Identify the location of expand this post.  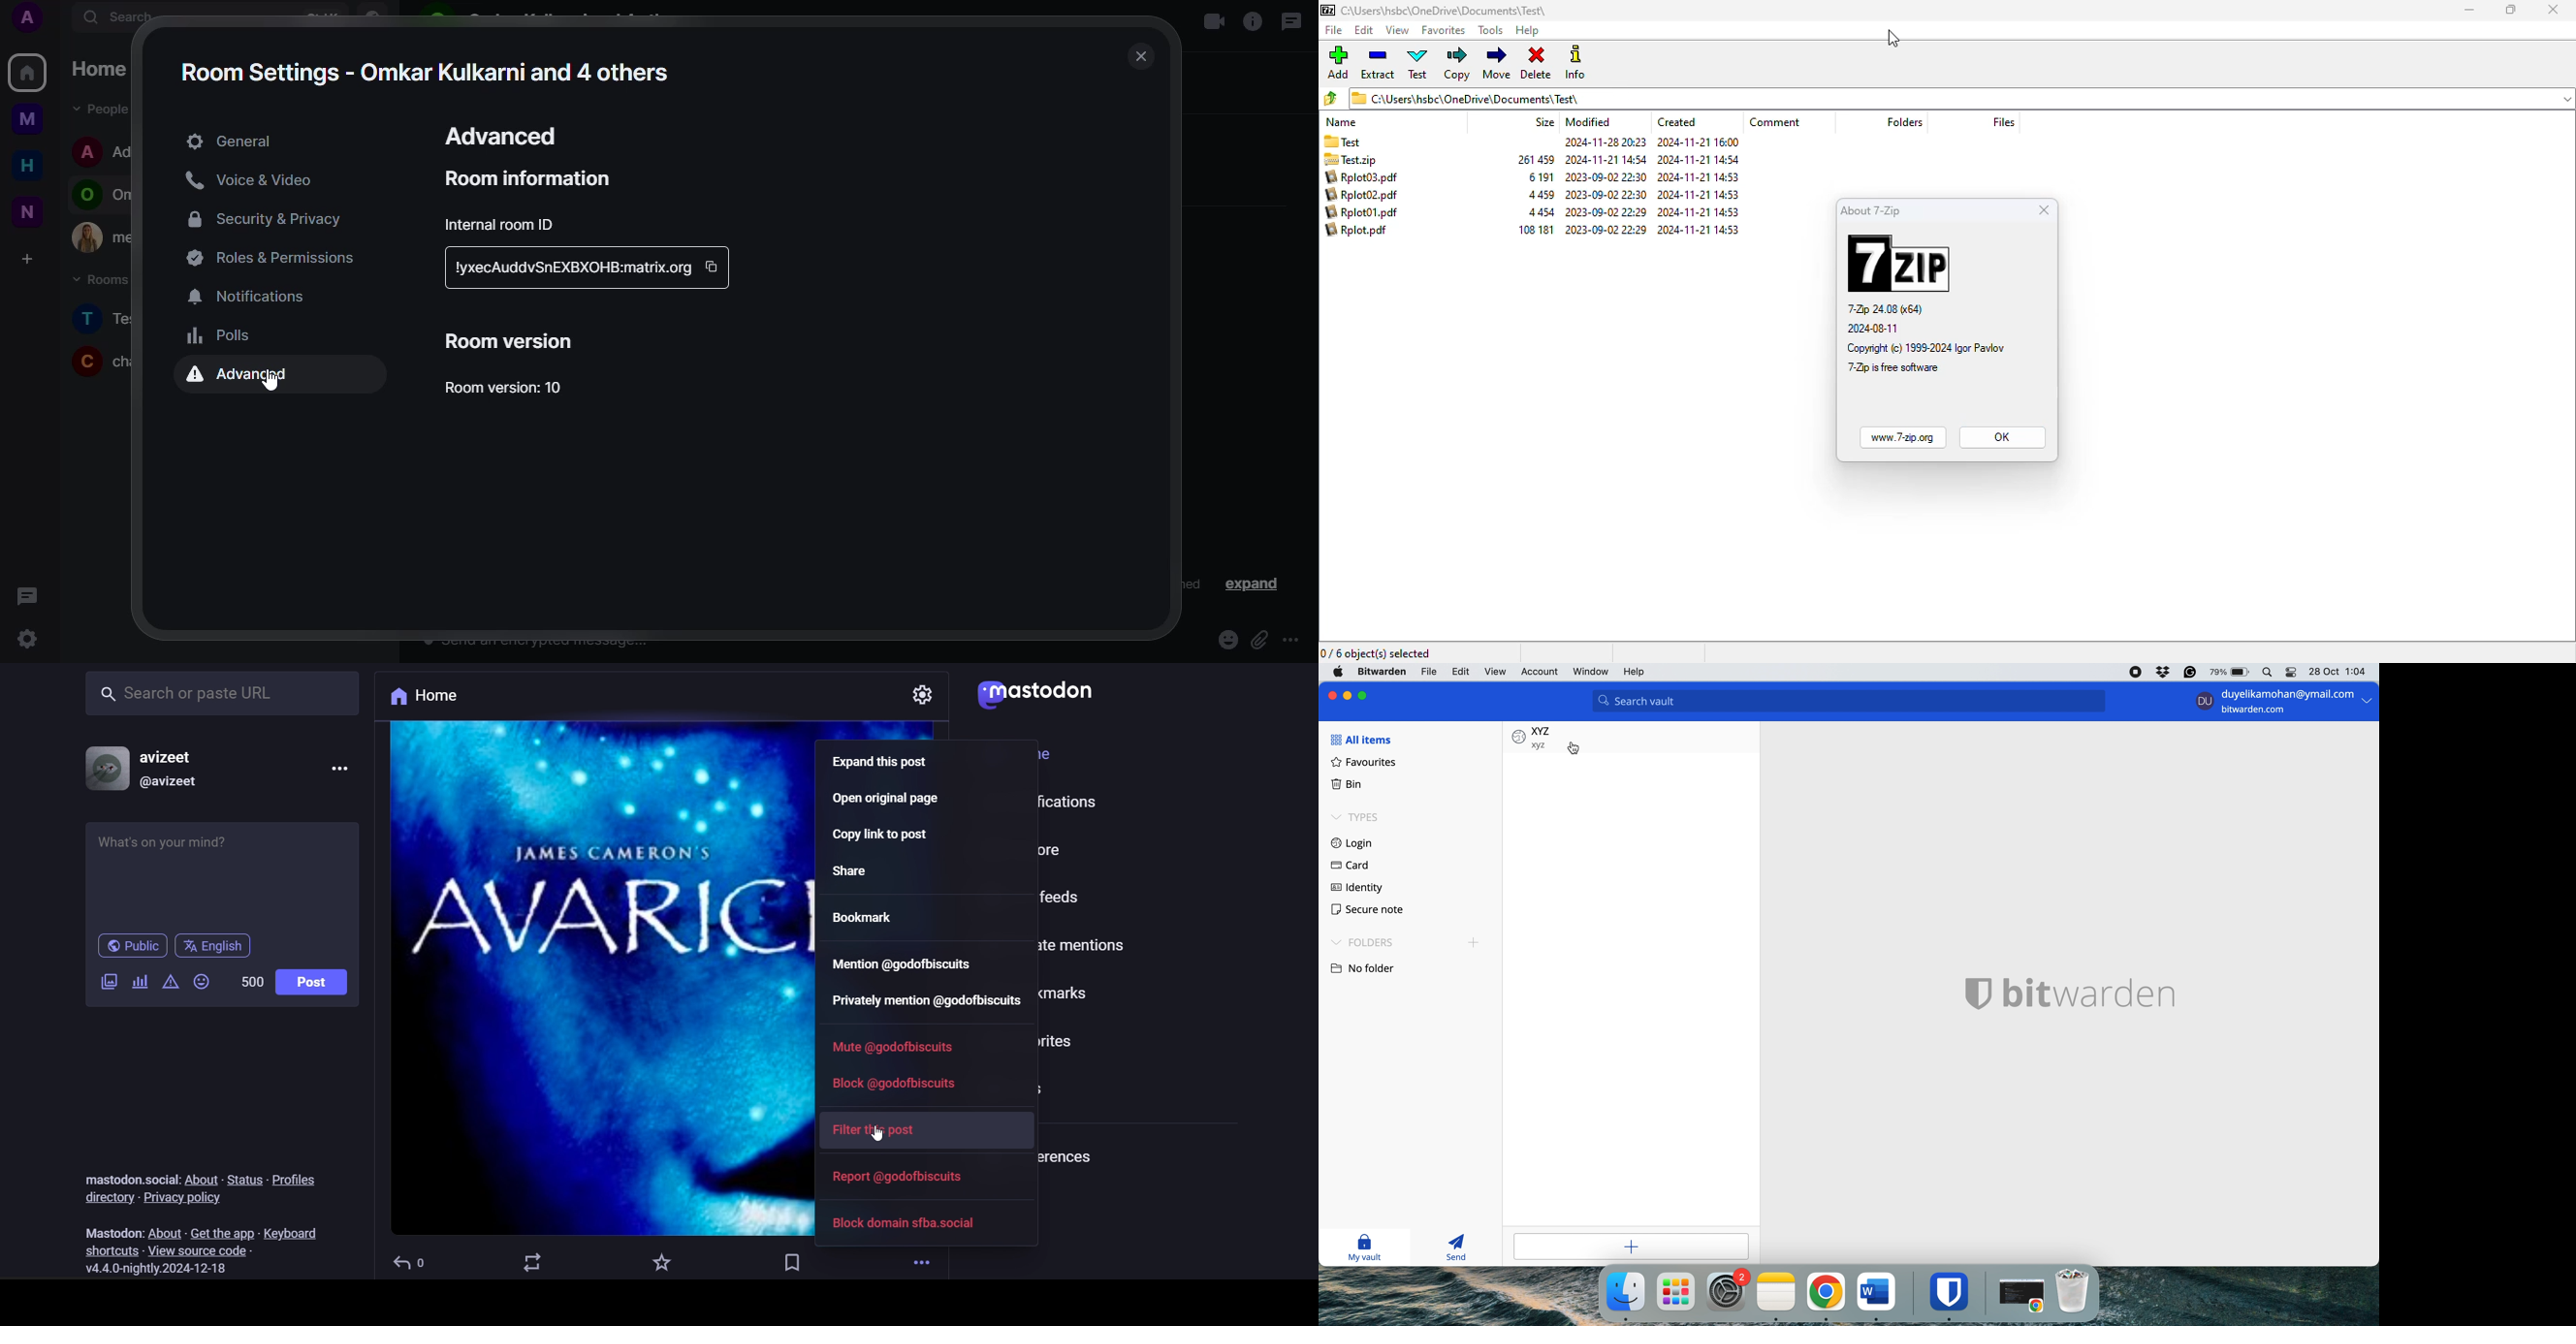
(882, 762).